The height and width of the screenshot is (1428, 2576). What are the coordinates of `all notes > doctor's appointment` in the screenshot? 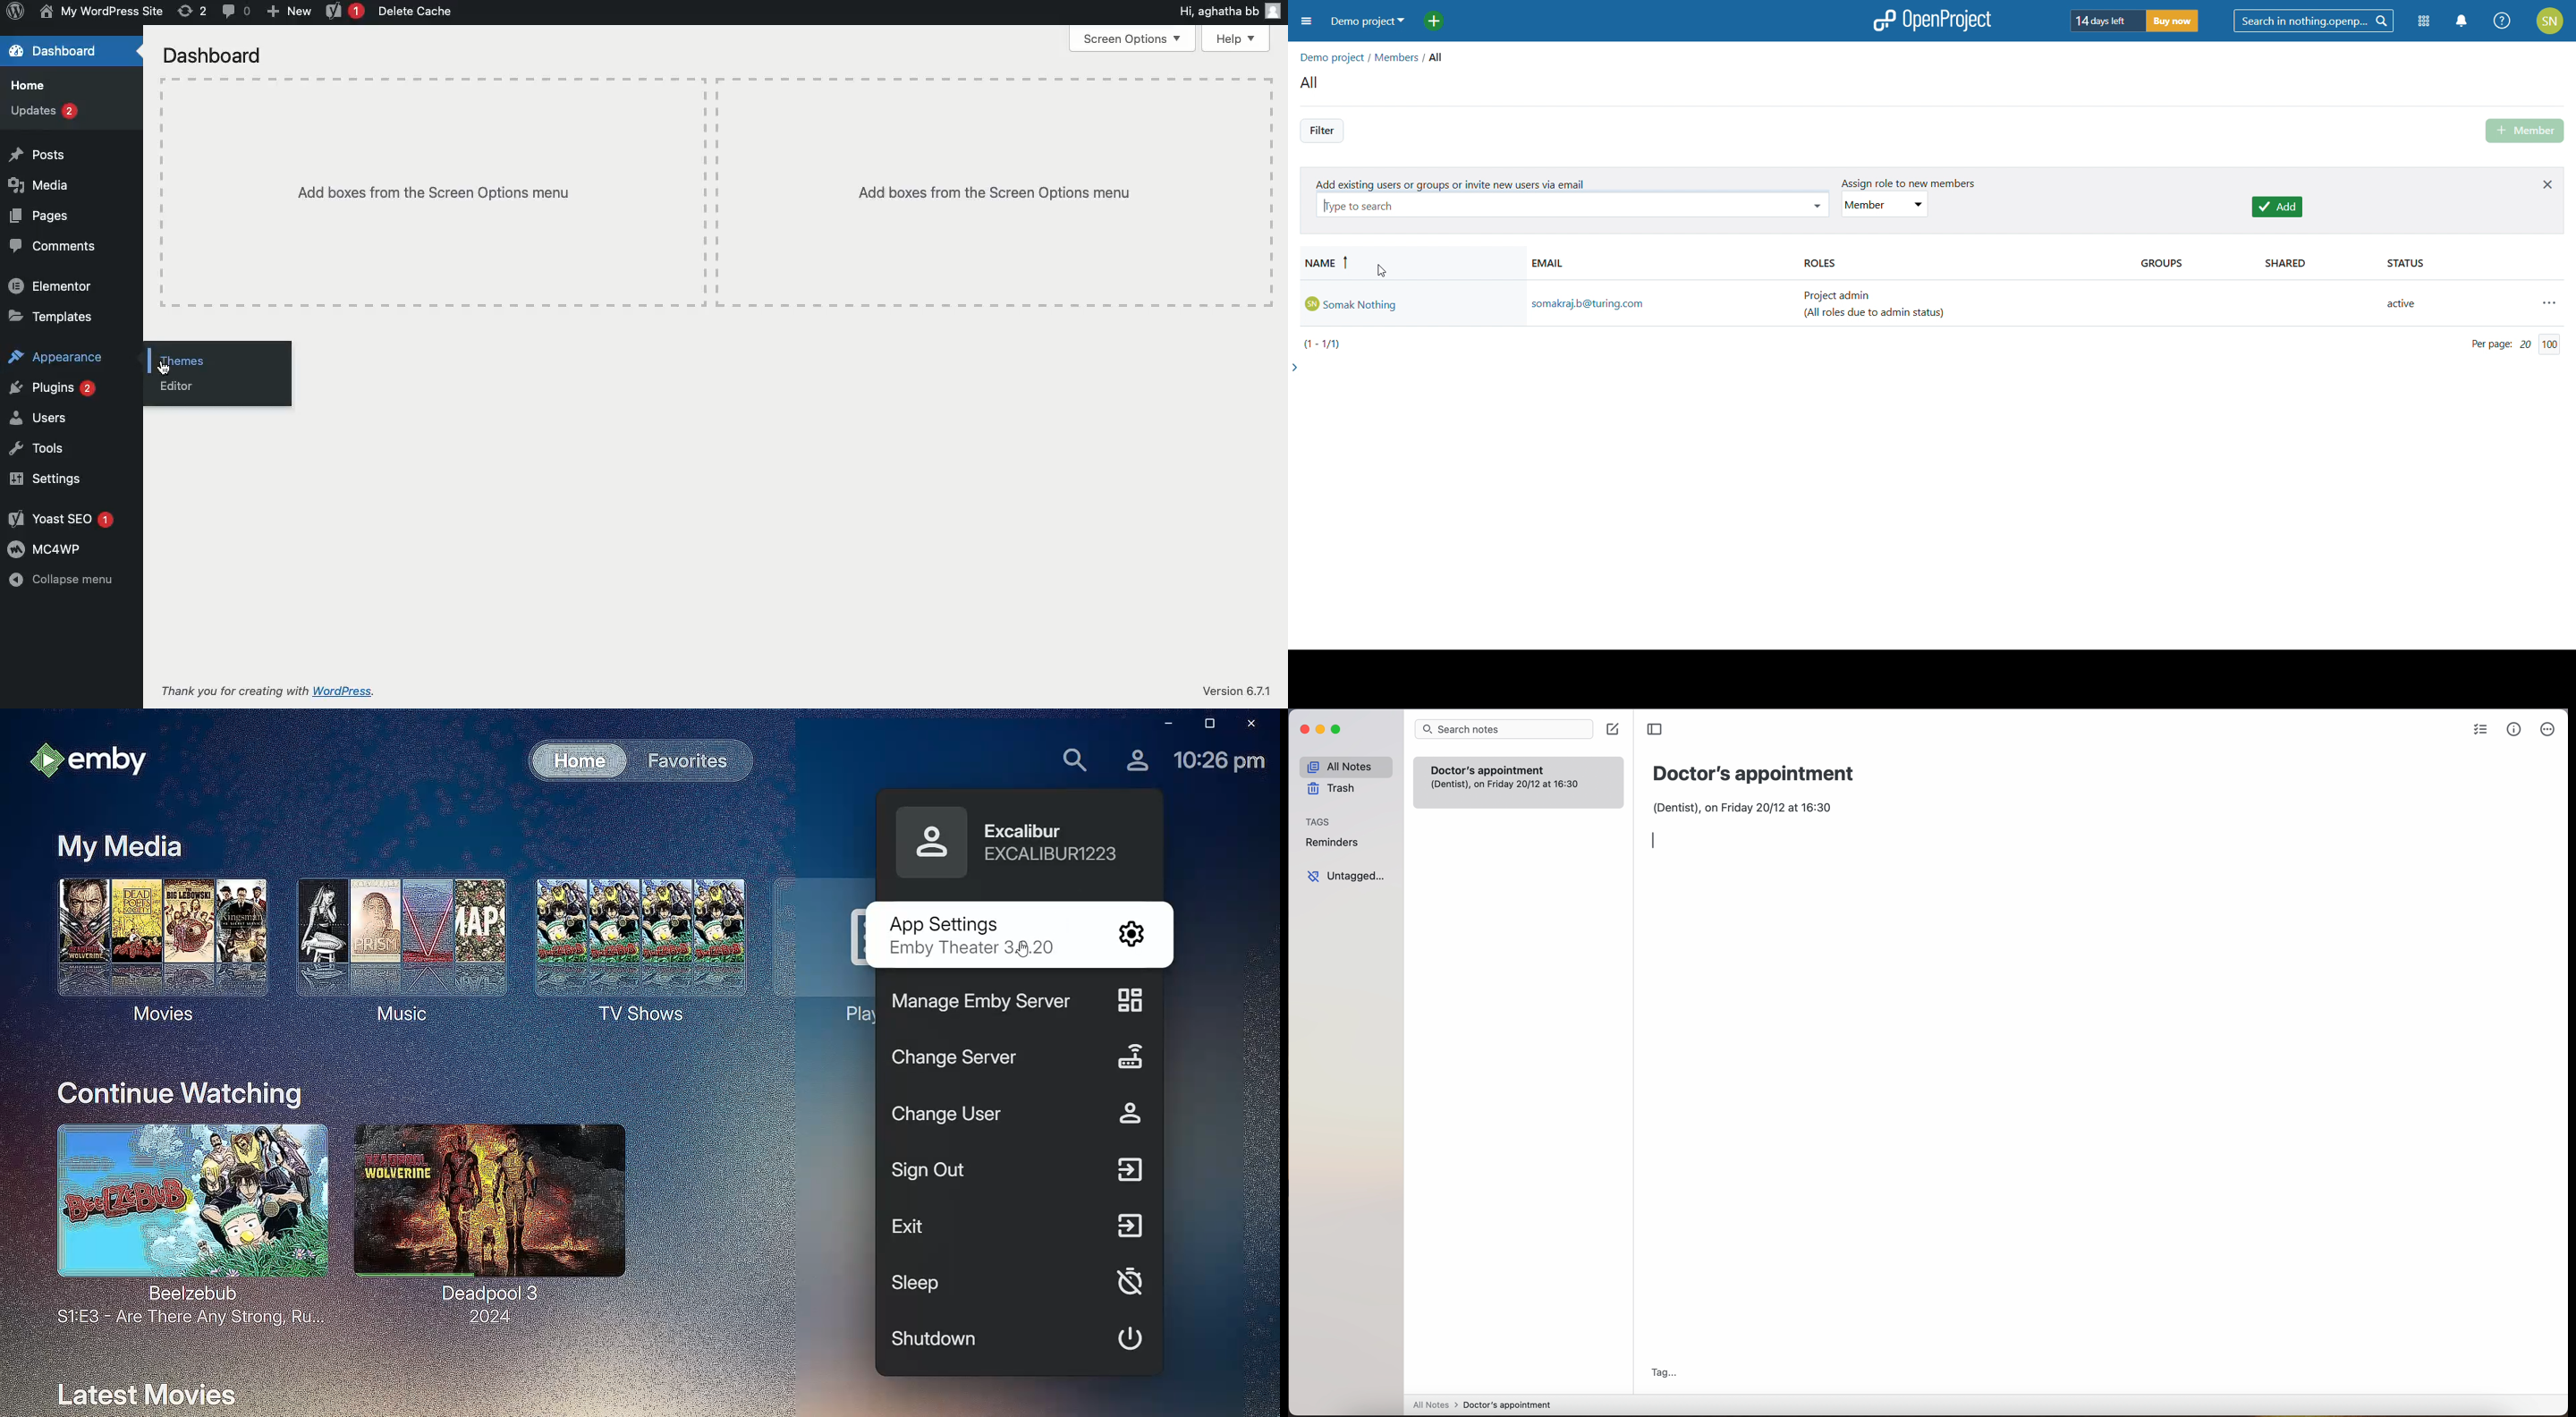 It's located at (1482, 1406).